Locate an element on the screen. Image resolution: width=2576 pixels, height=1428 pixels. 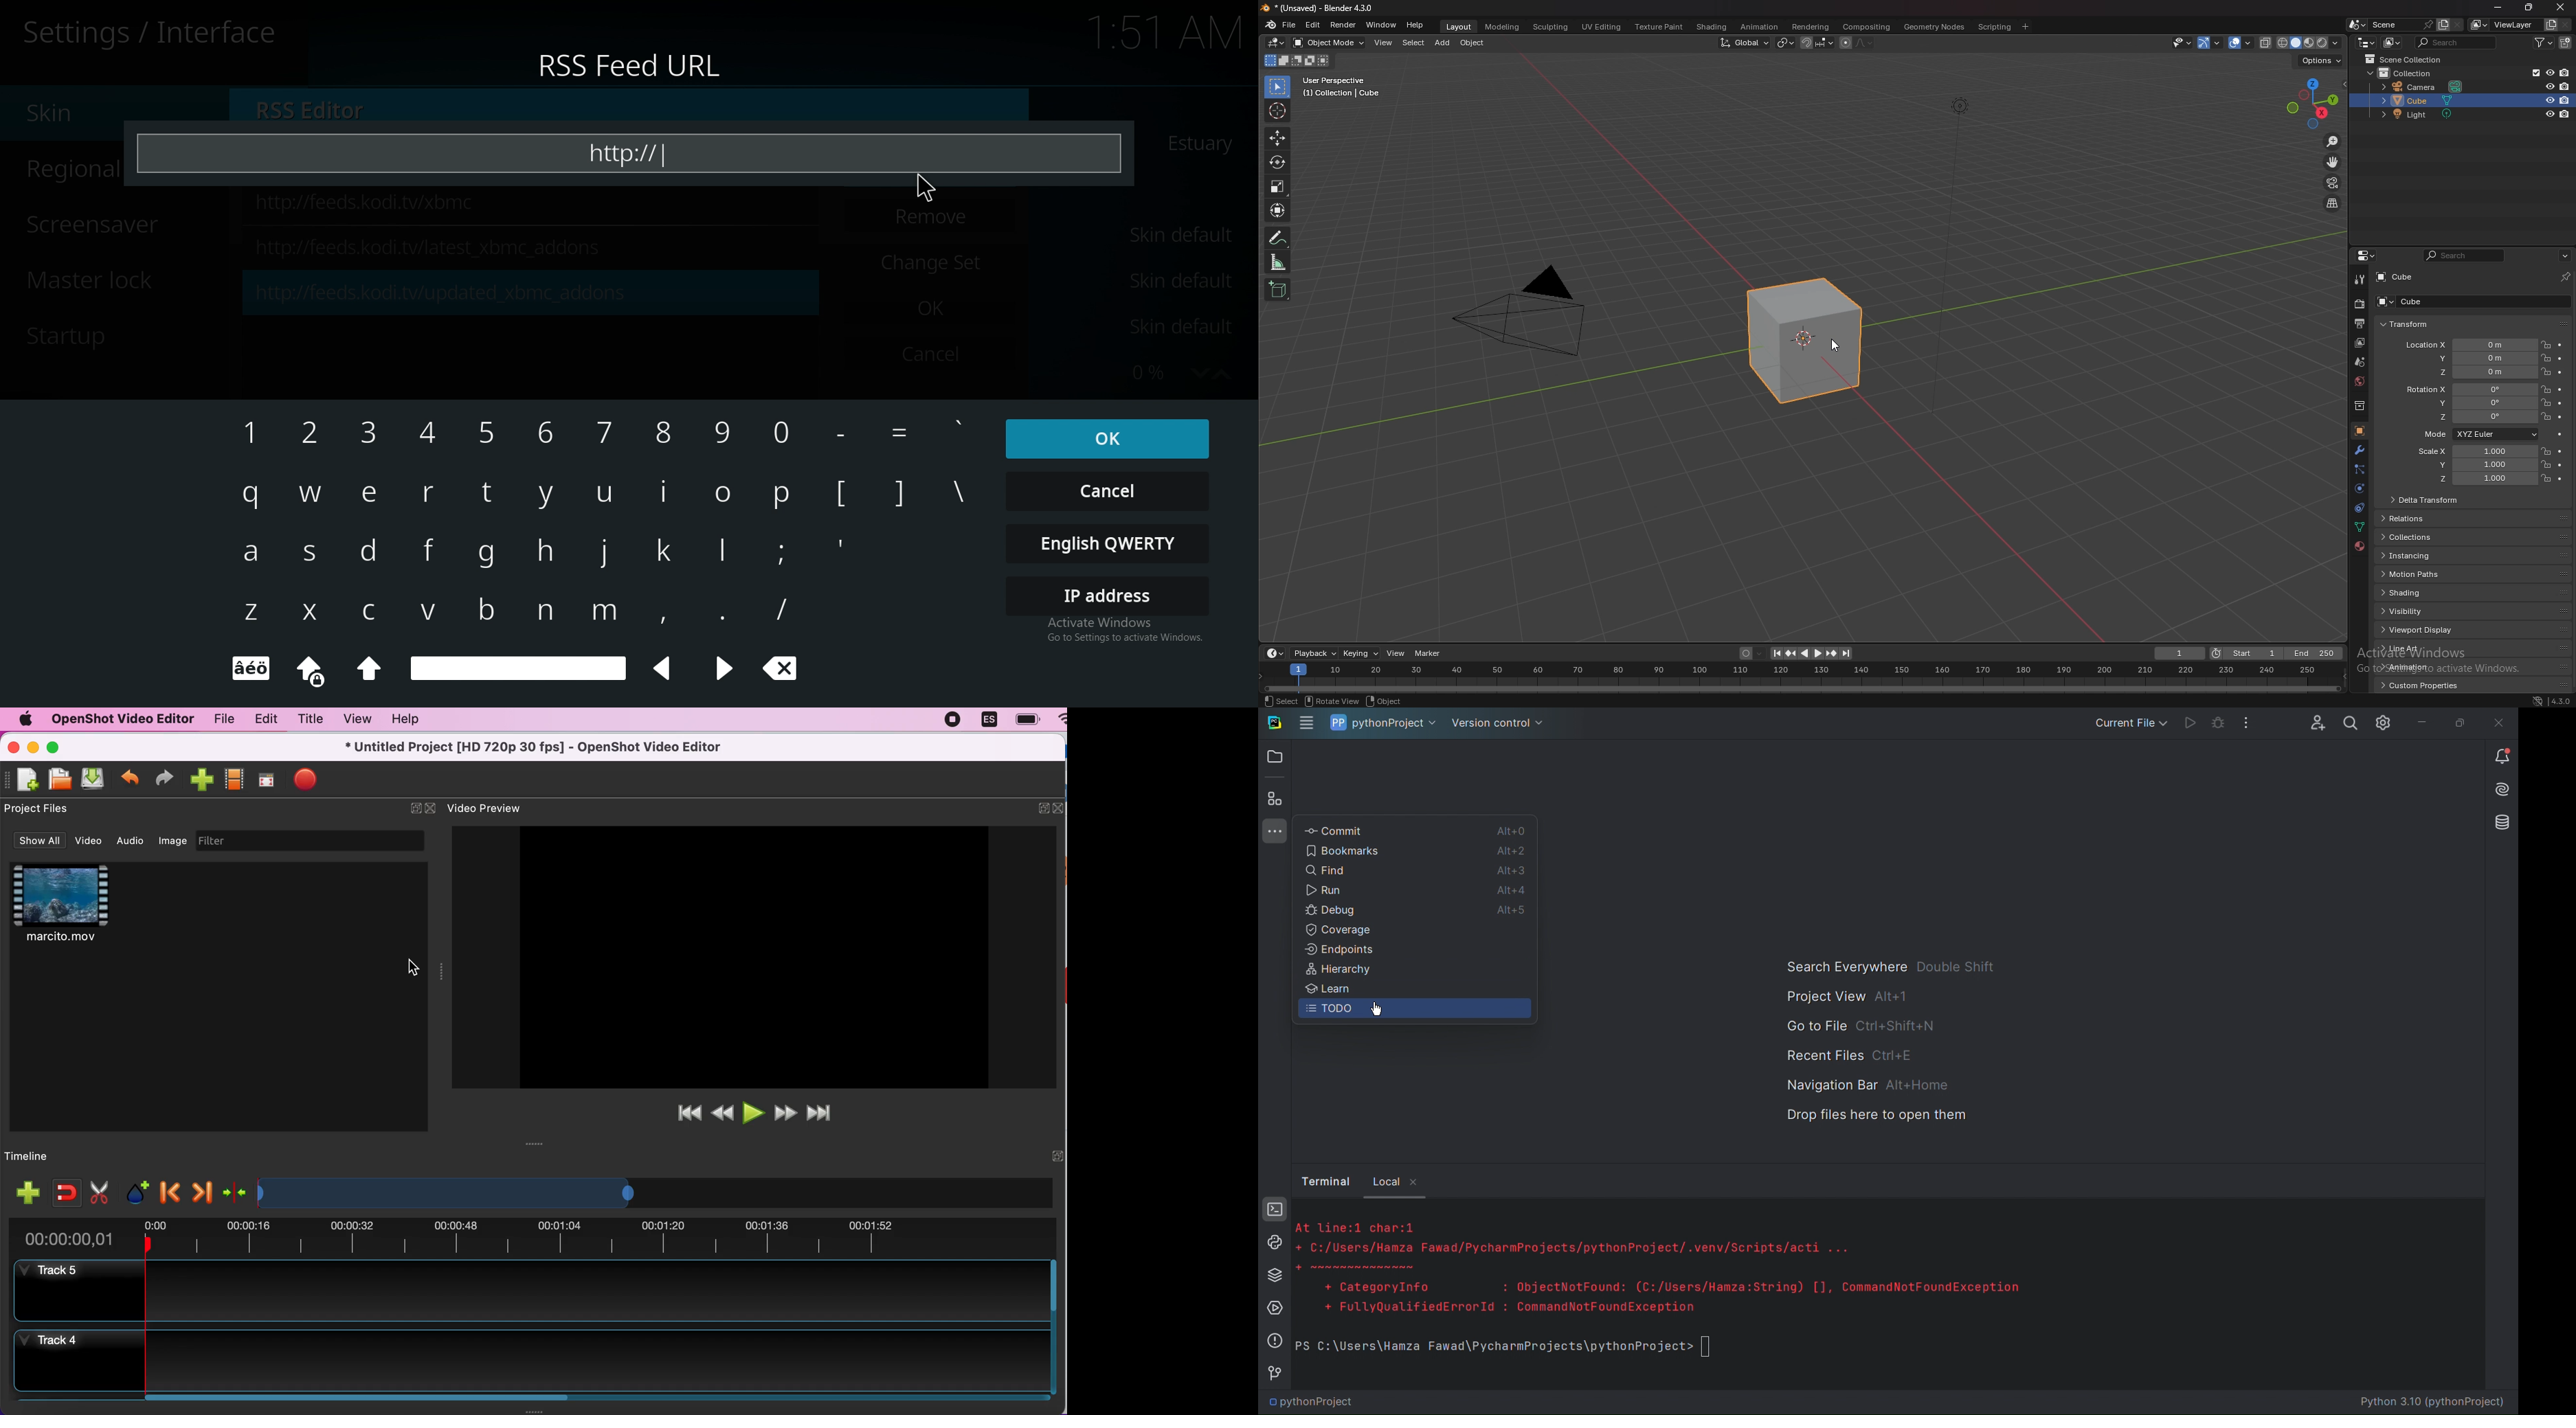
time duration is located at coordinates (529, 1239).